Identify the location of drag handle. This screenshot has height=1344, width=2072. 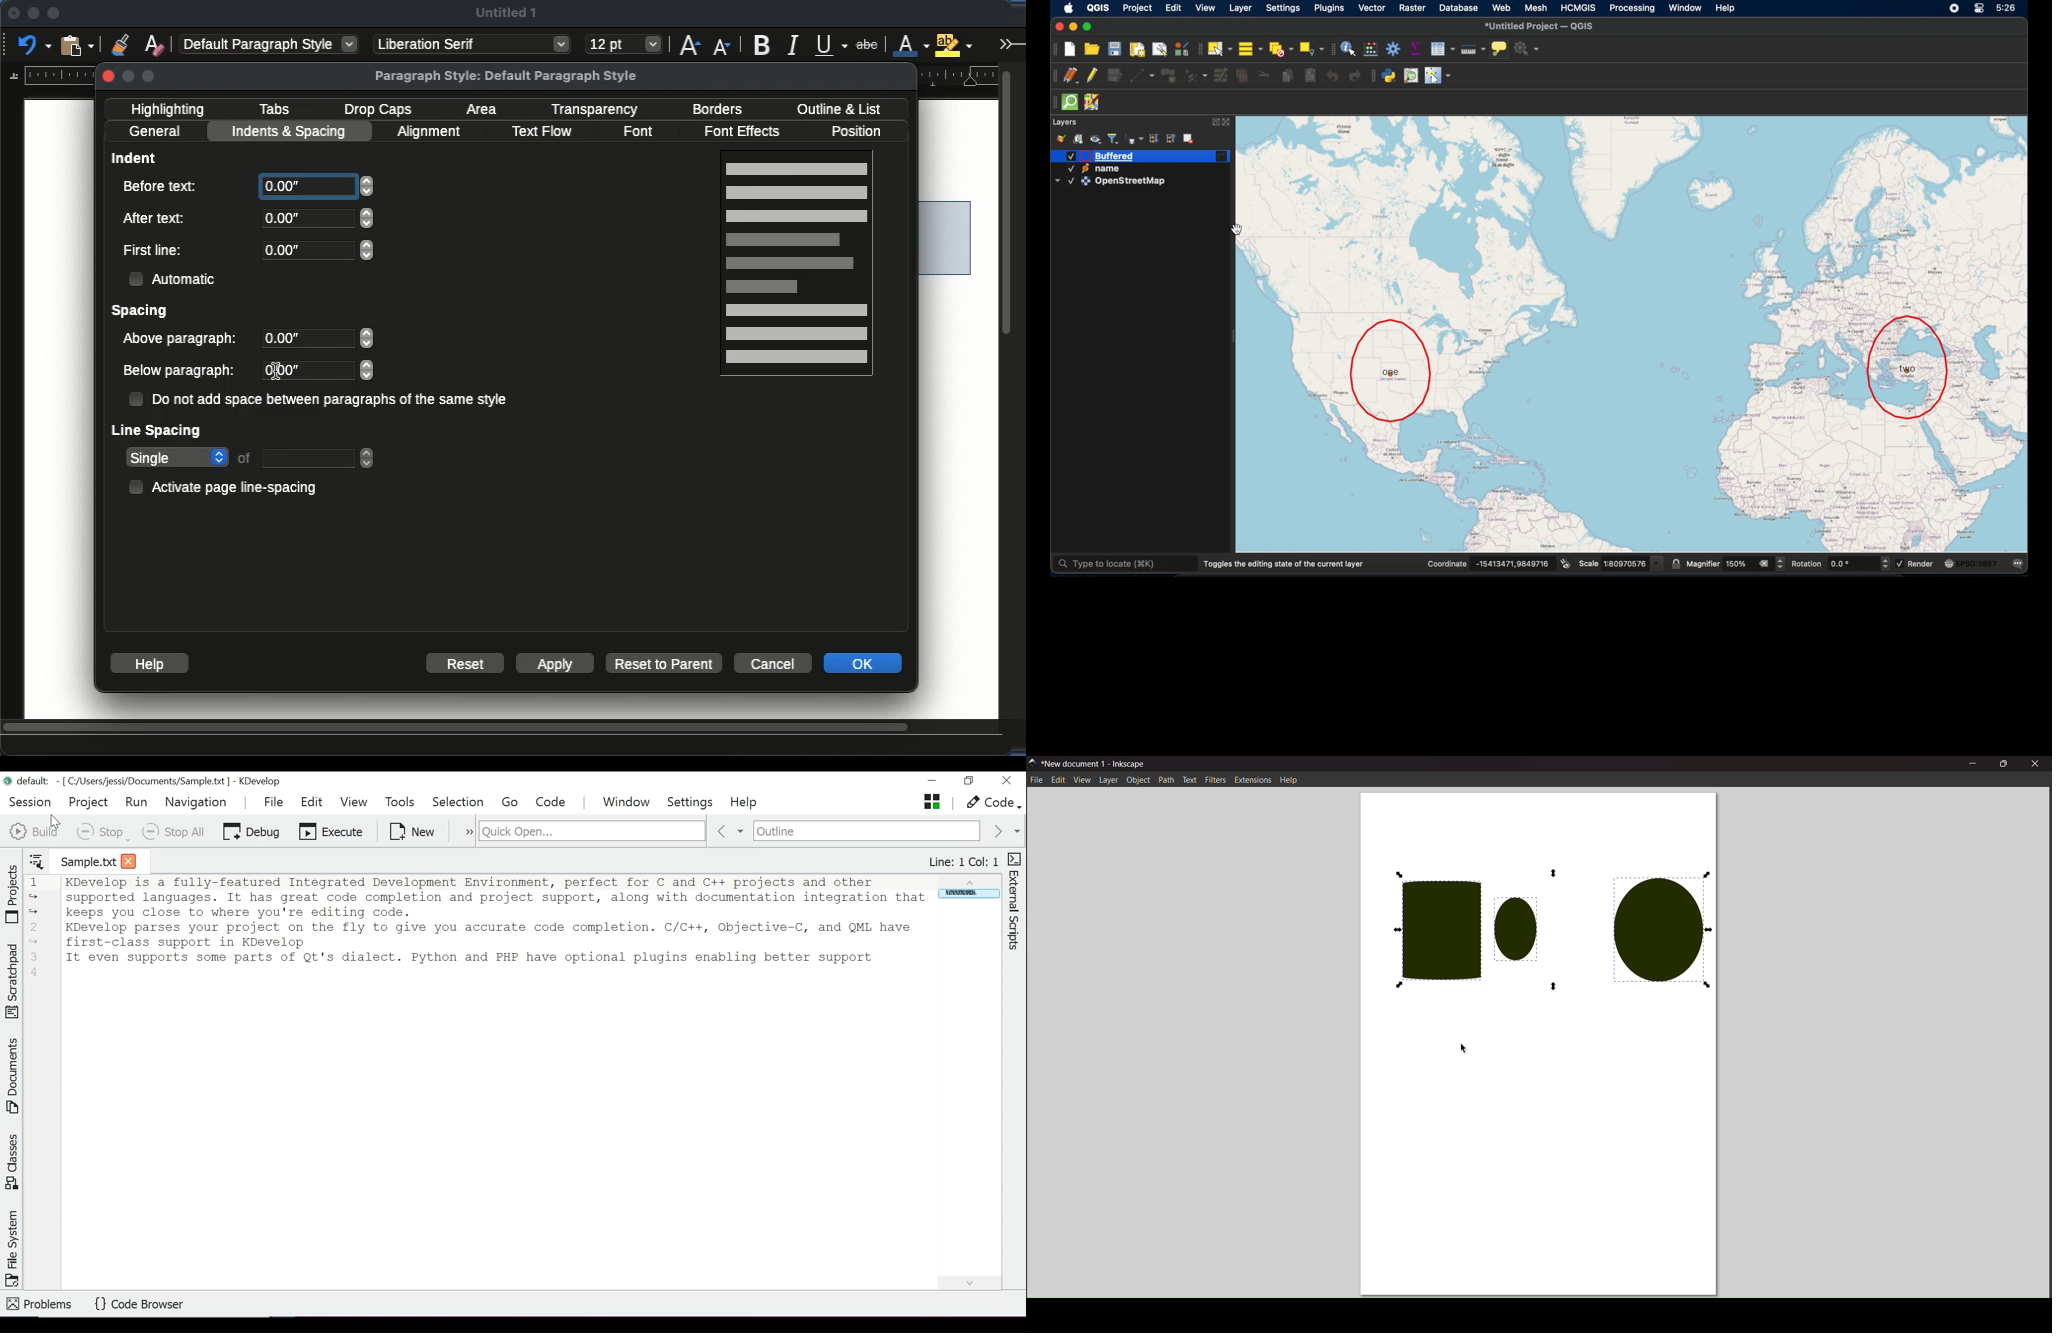
(1373, 76).